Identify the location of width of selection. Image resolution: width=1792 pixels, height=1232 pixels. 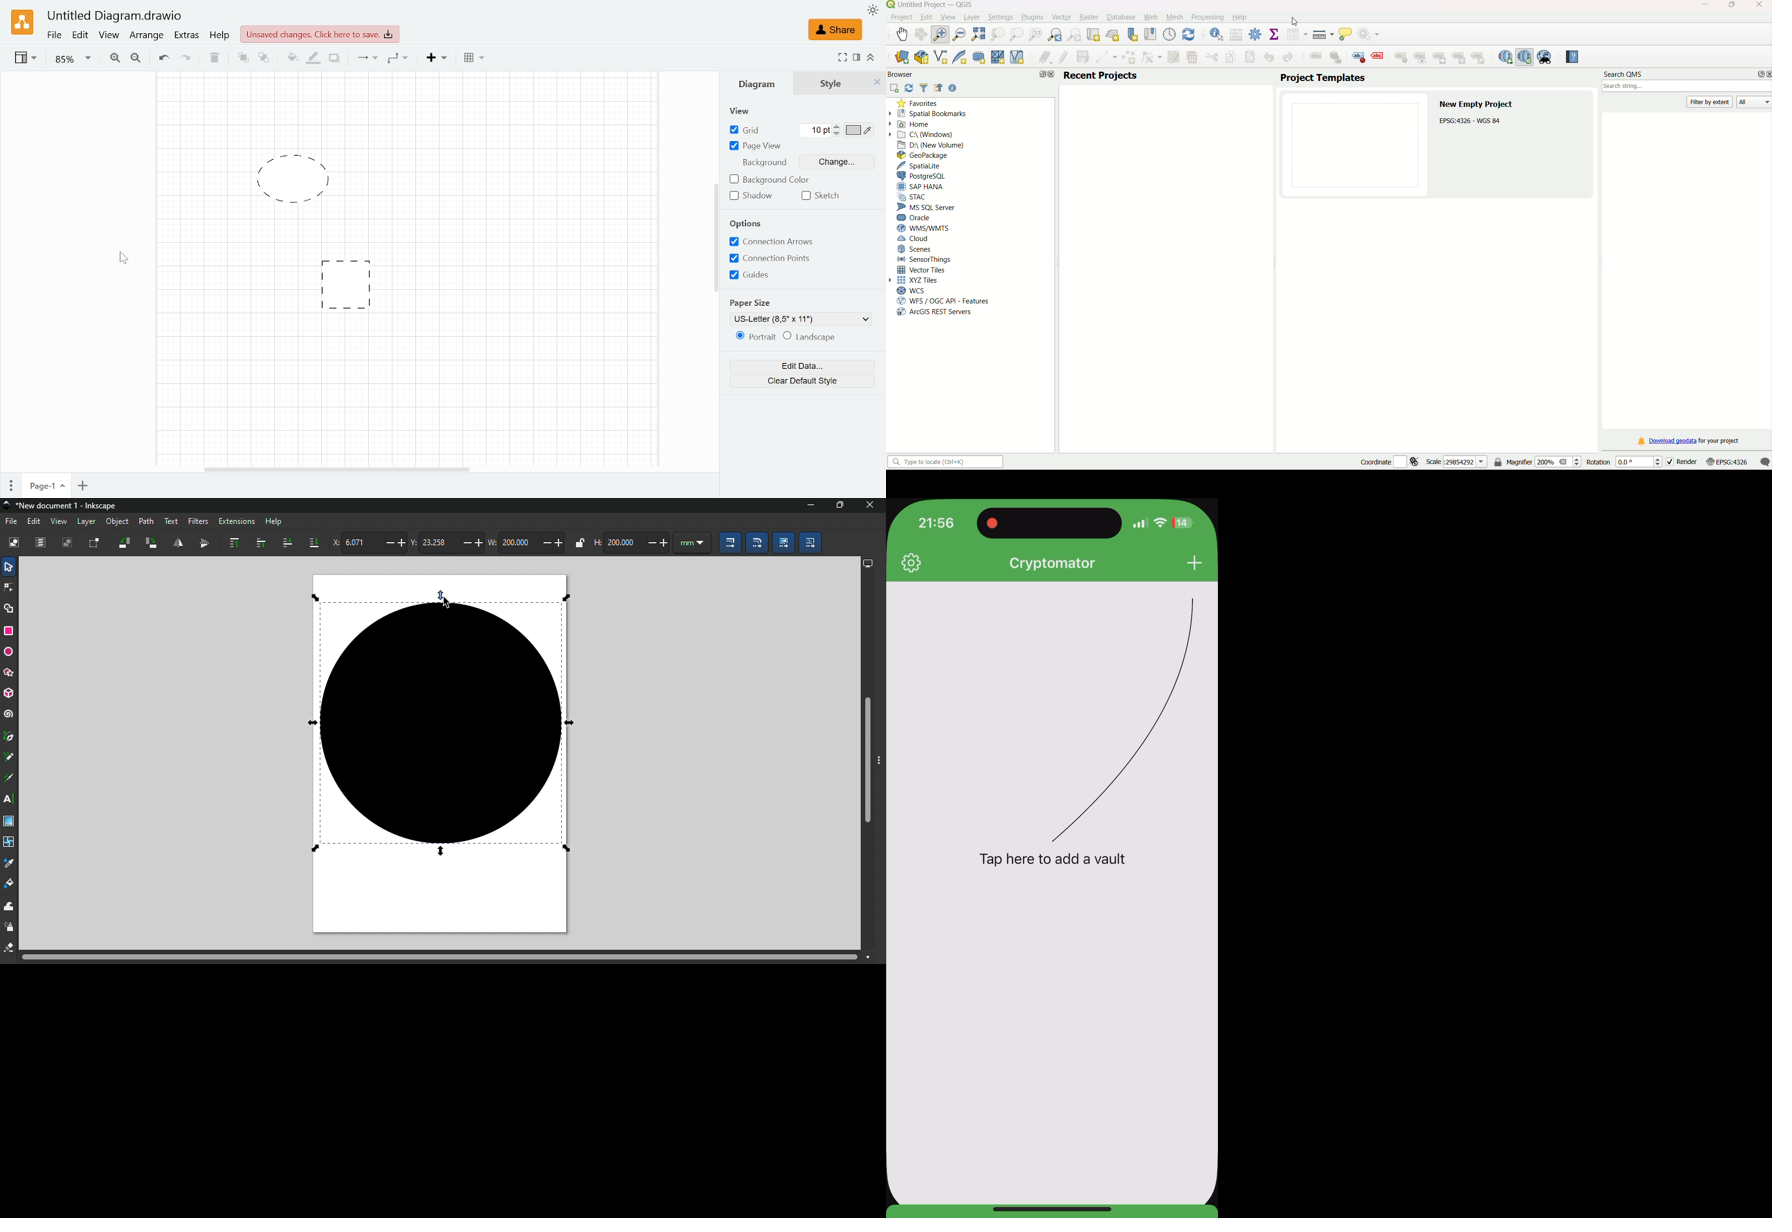
(527, 542).